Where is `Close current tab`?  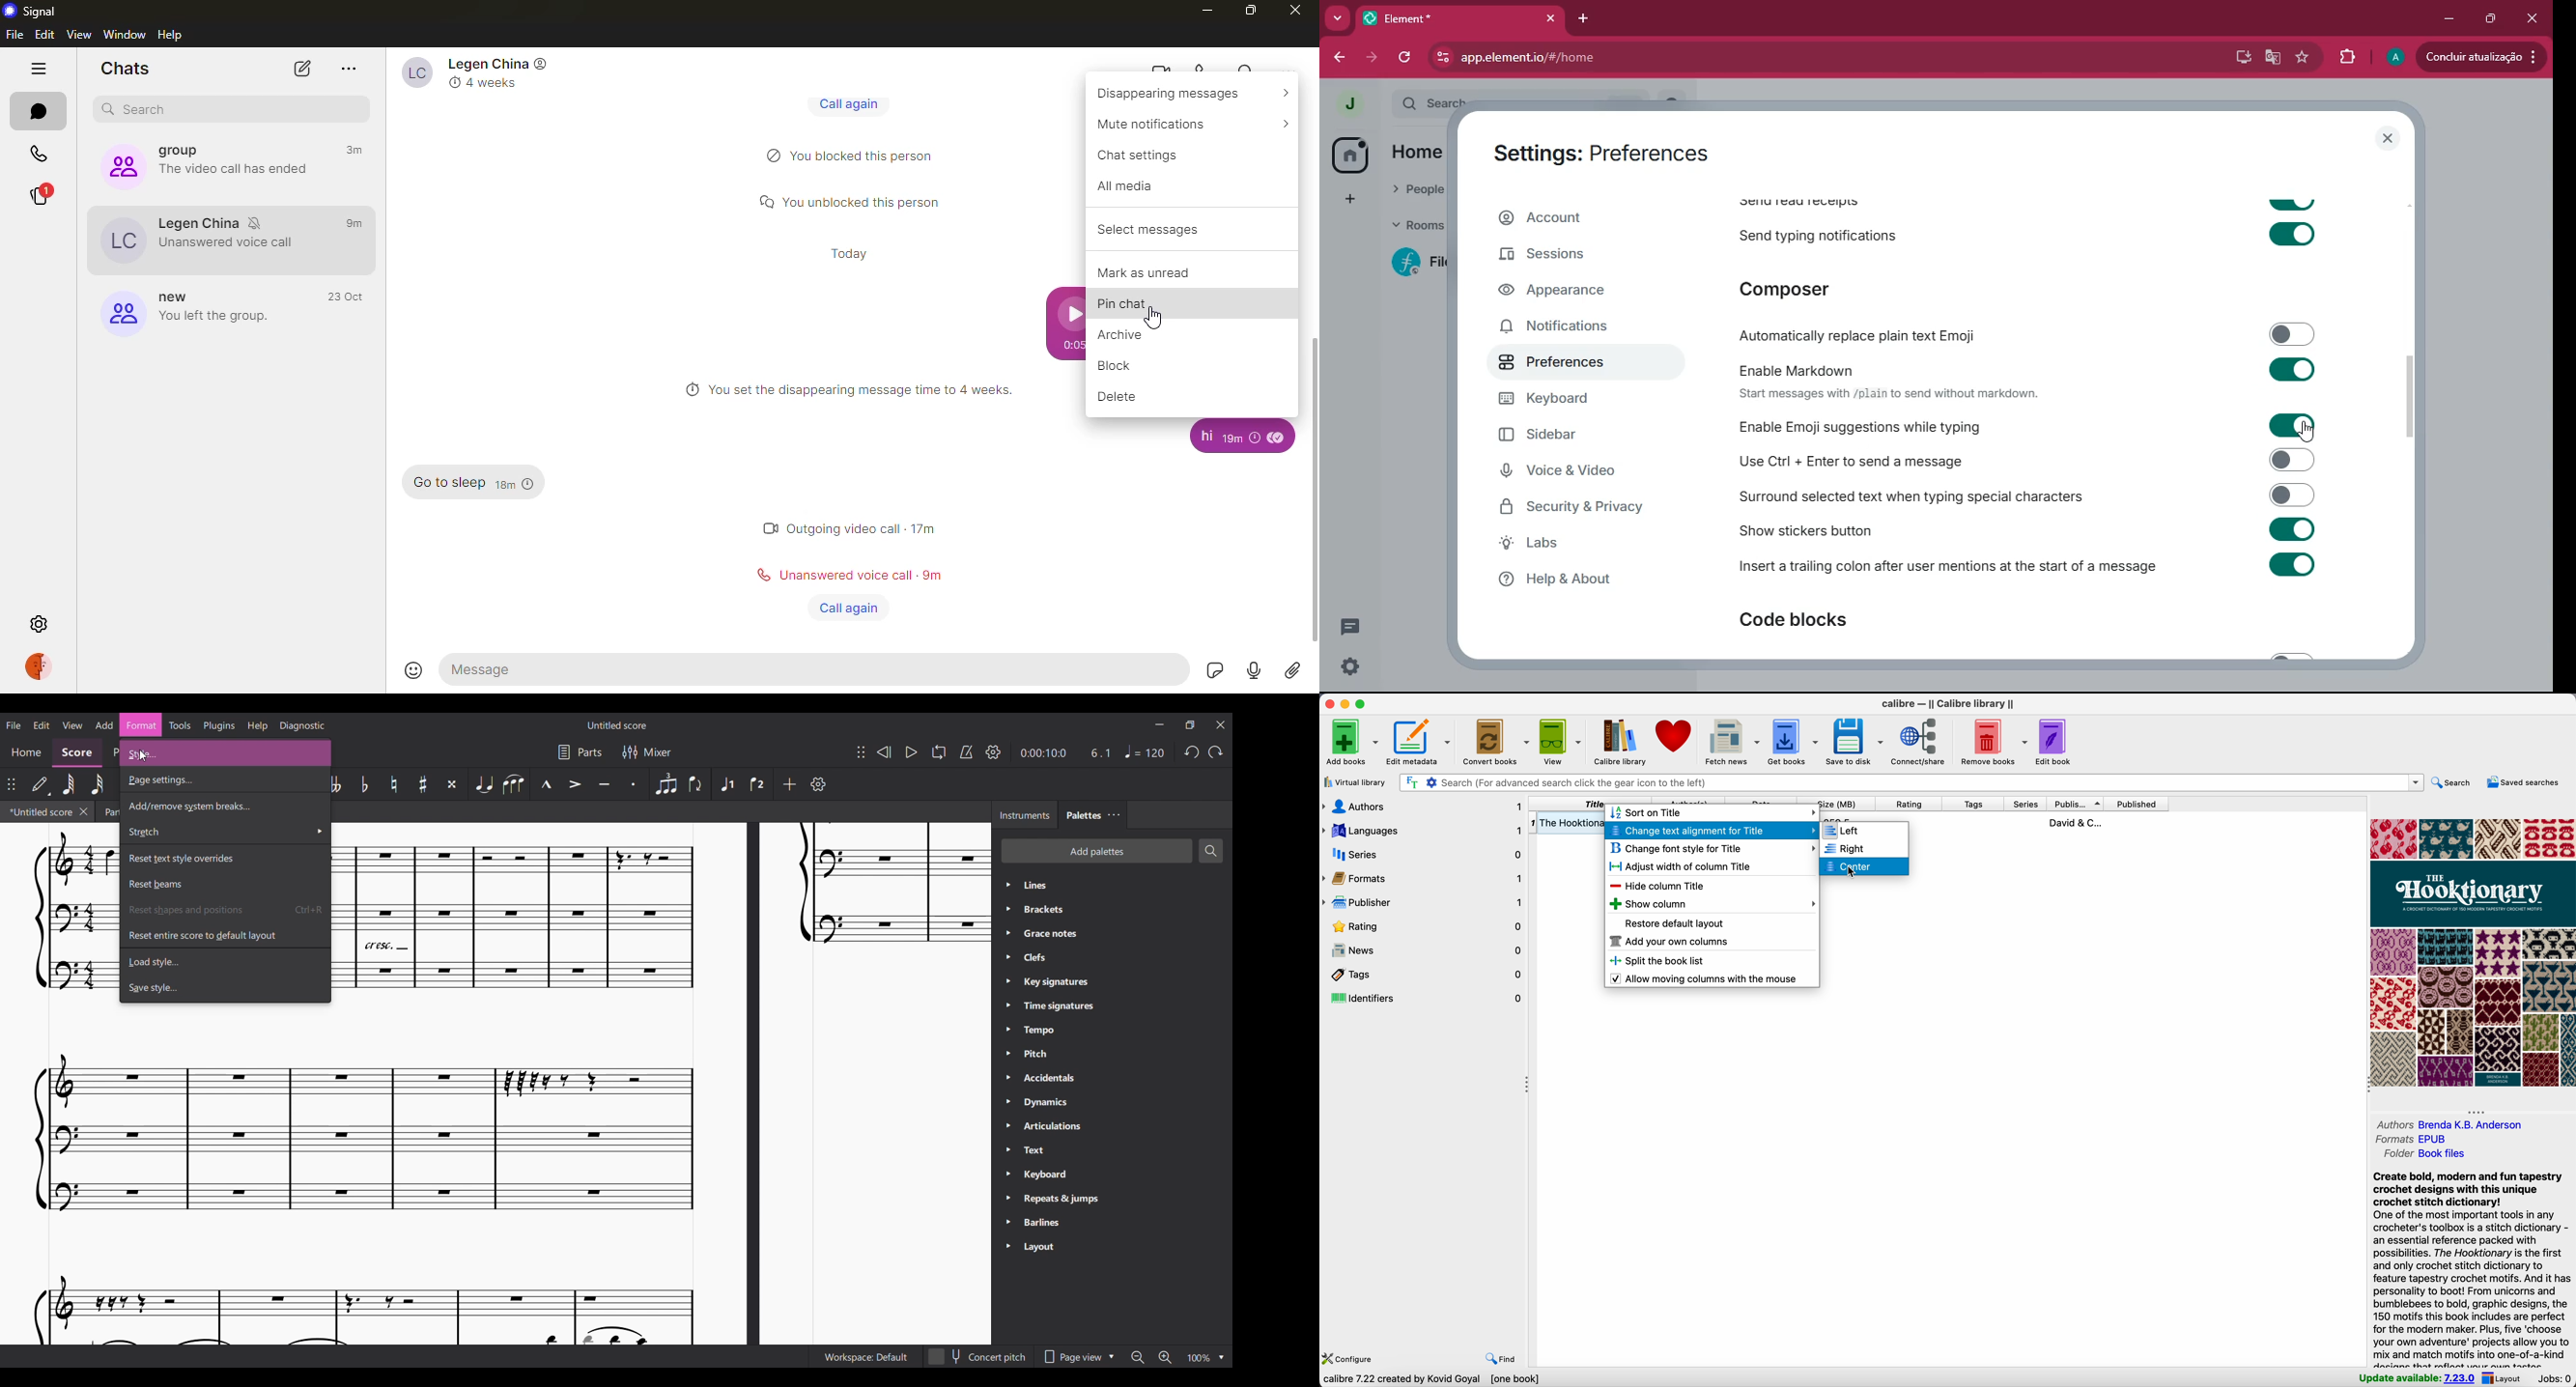 Close current tab is located at coordinates (83, 811).